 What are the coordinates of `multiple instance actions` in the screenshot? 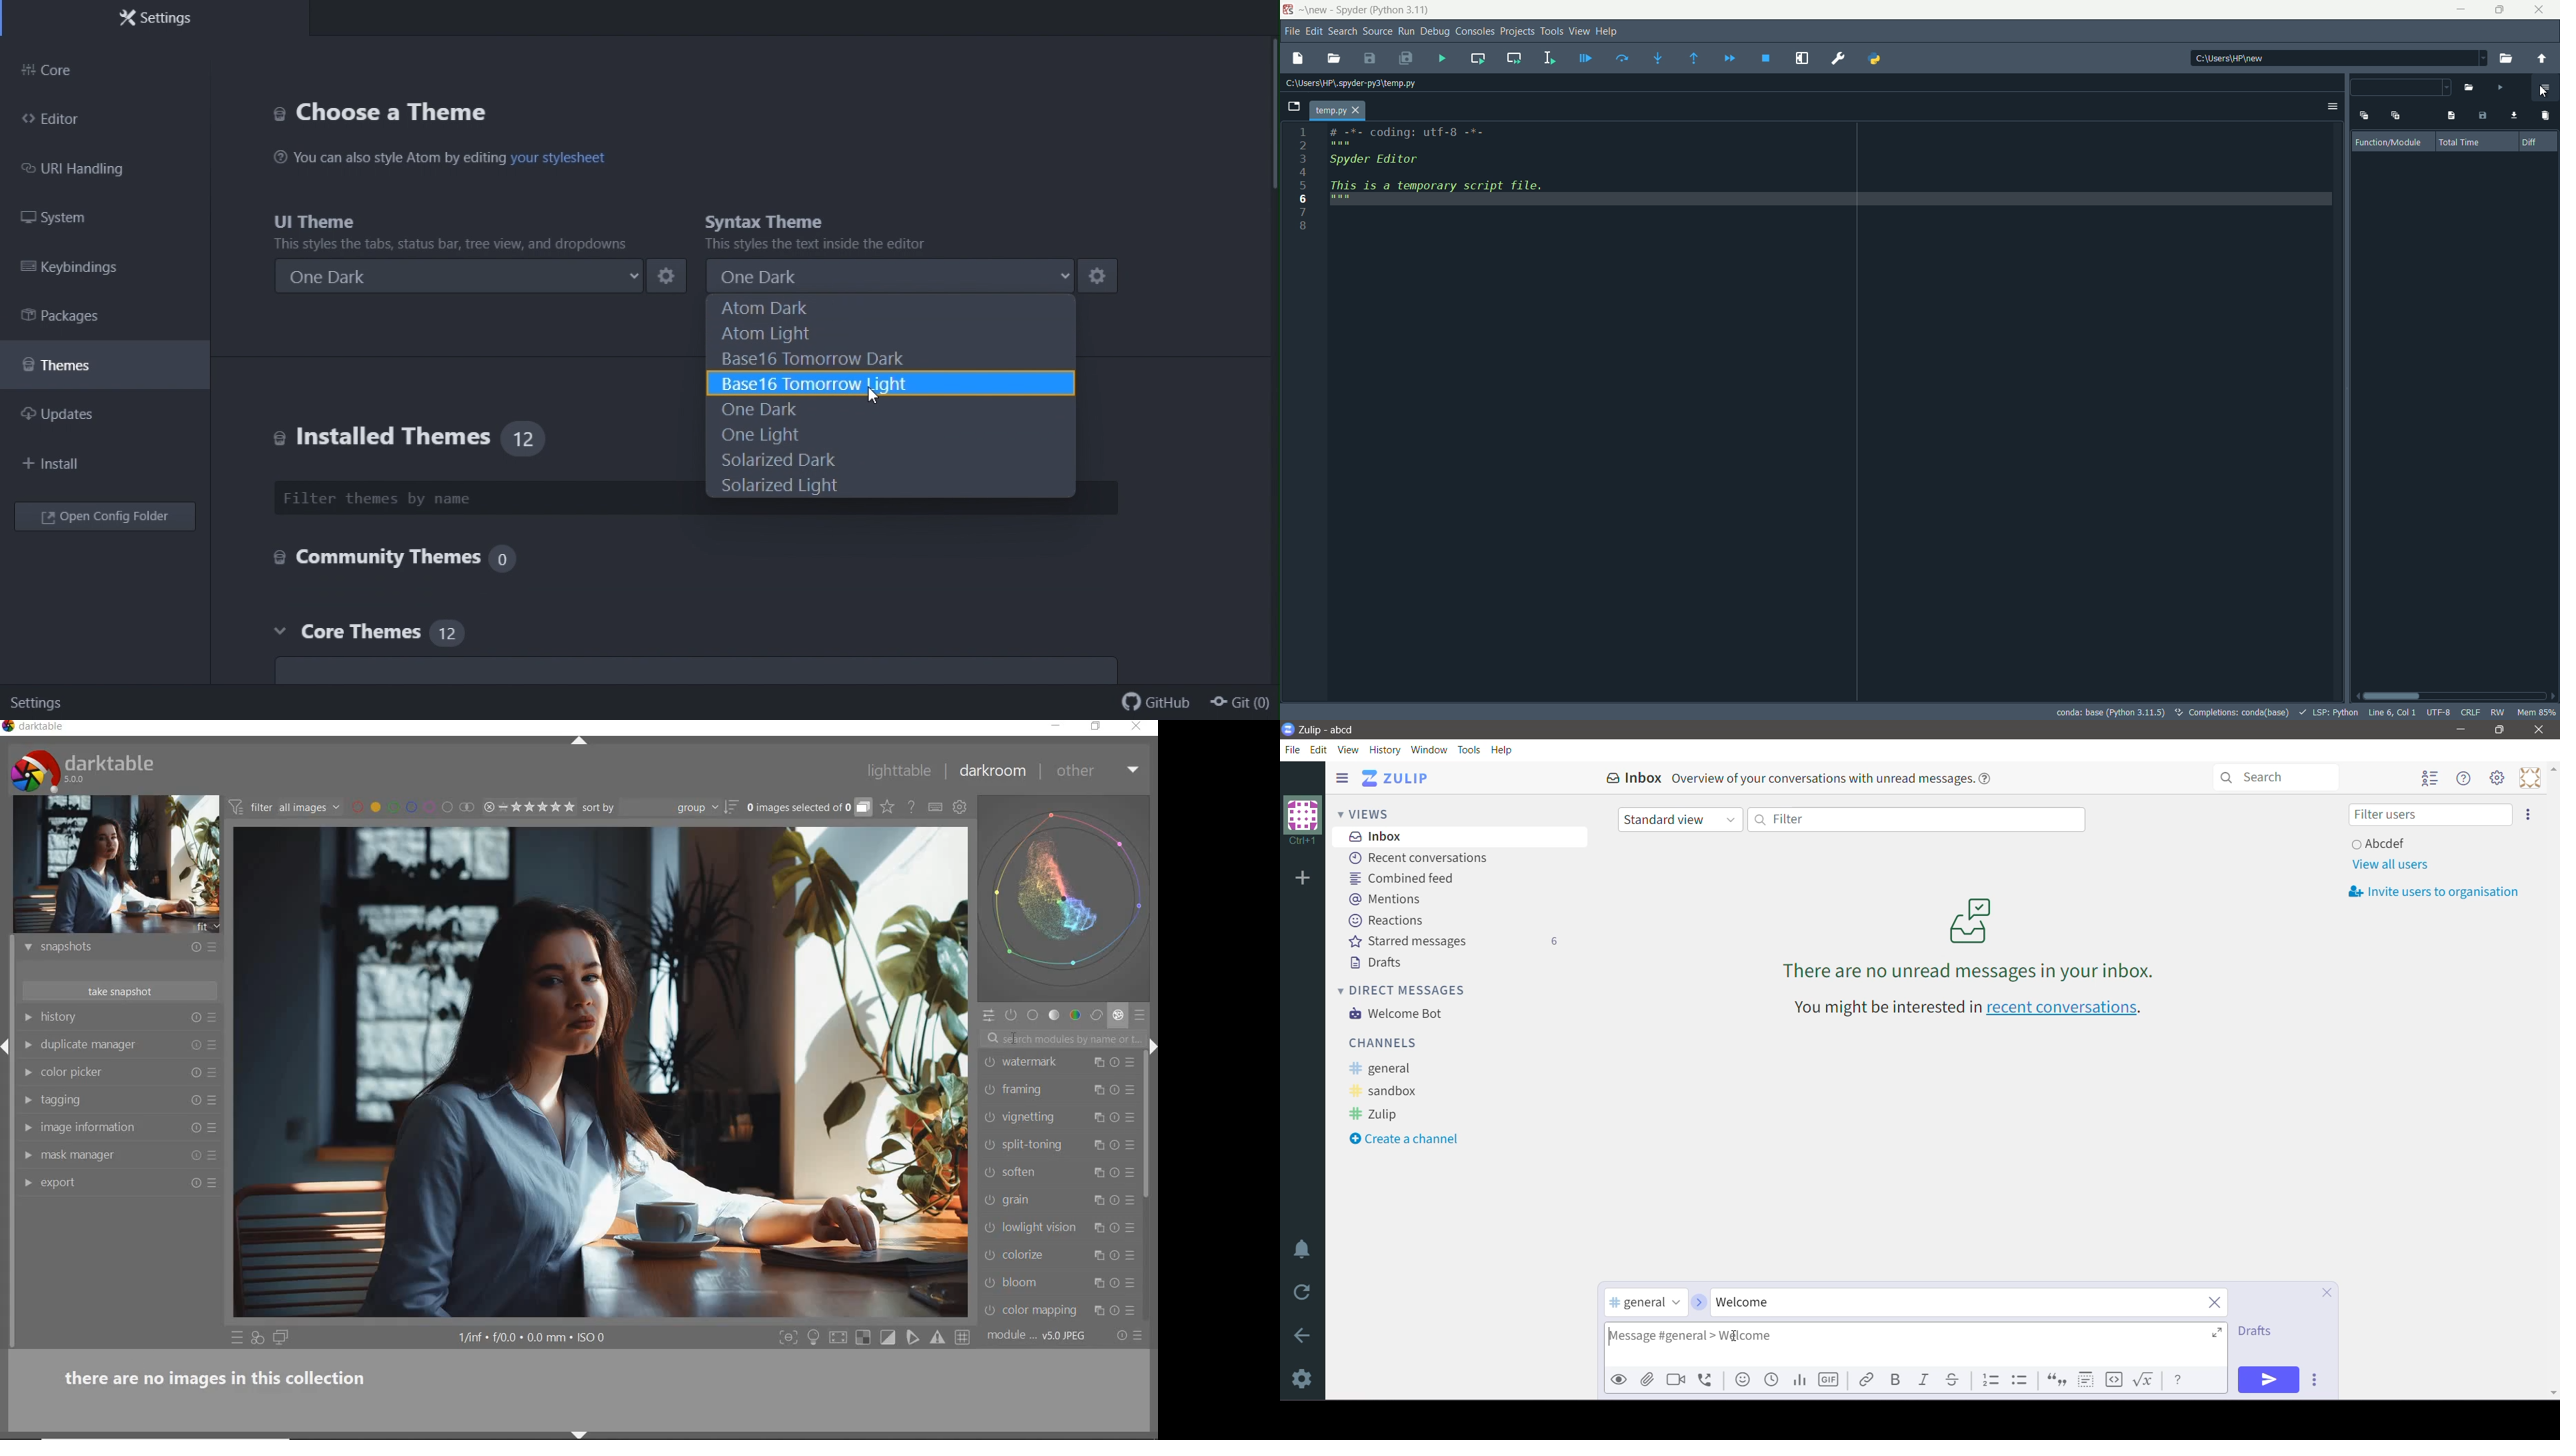 It's located at (1099, 1201).